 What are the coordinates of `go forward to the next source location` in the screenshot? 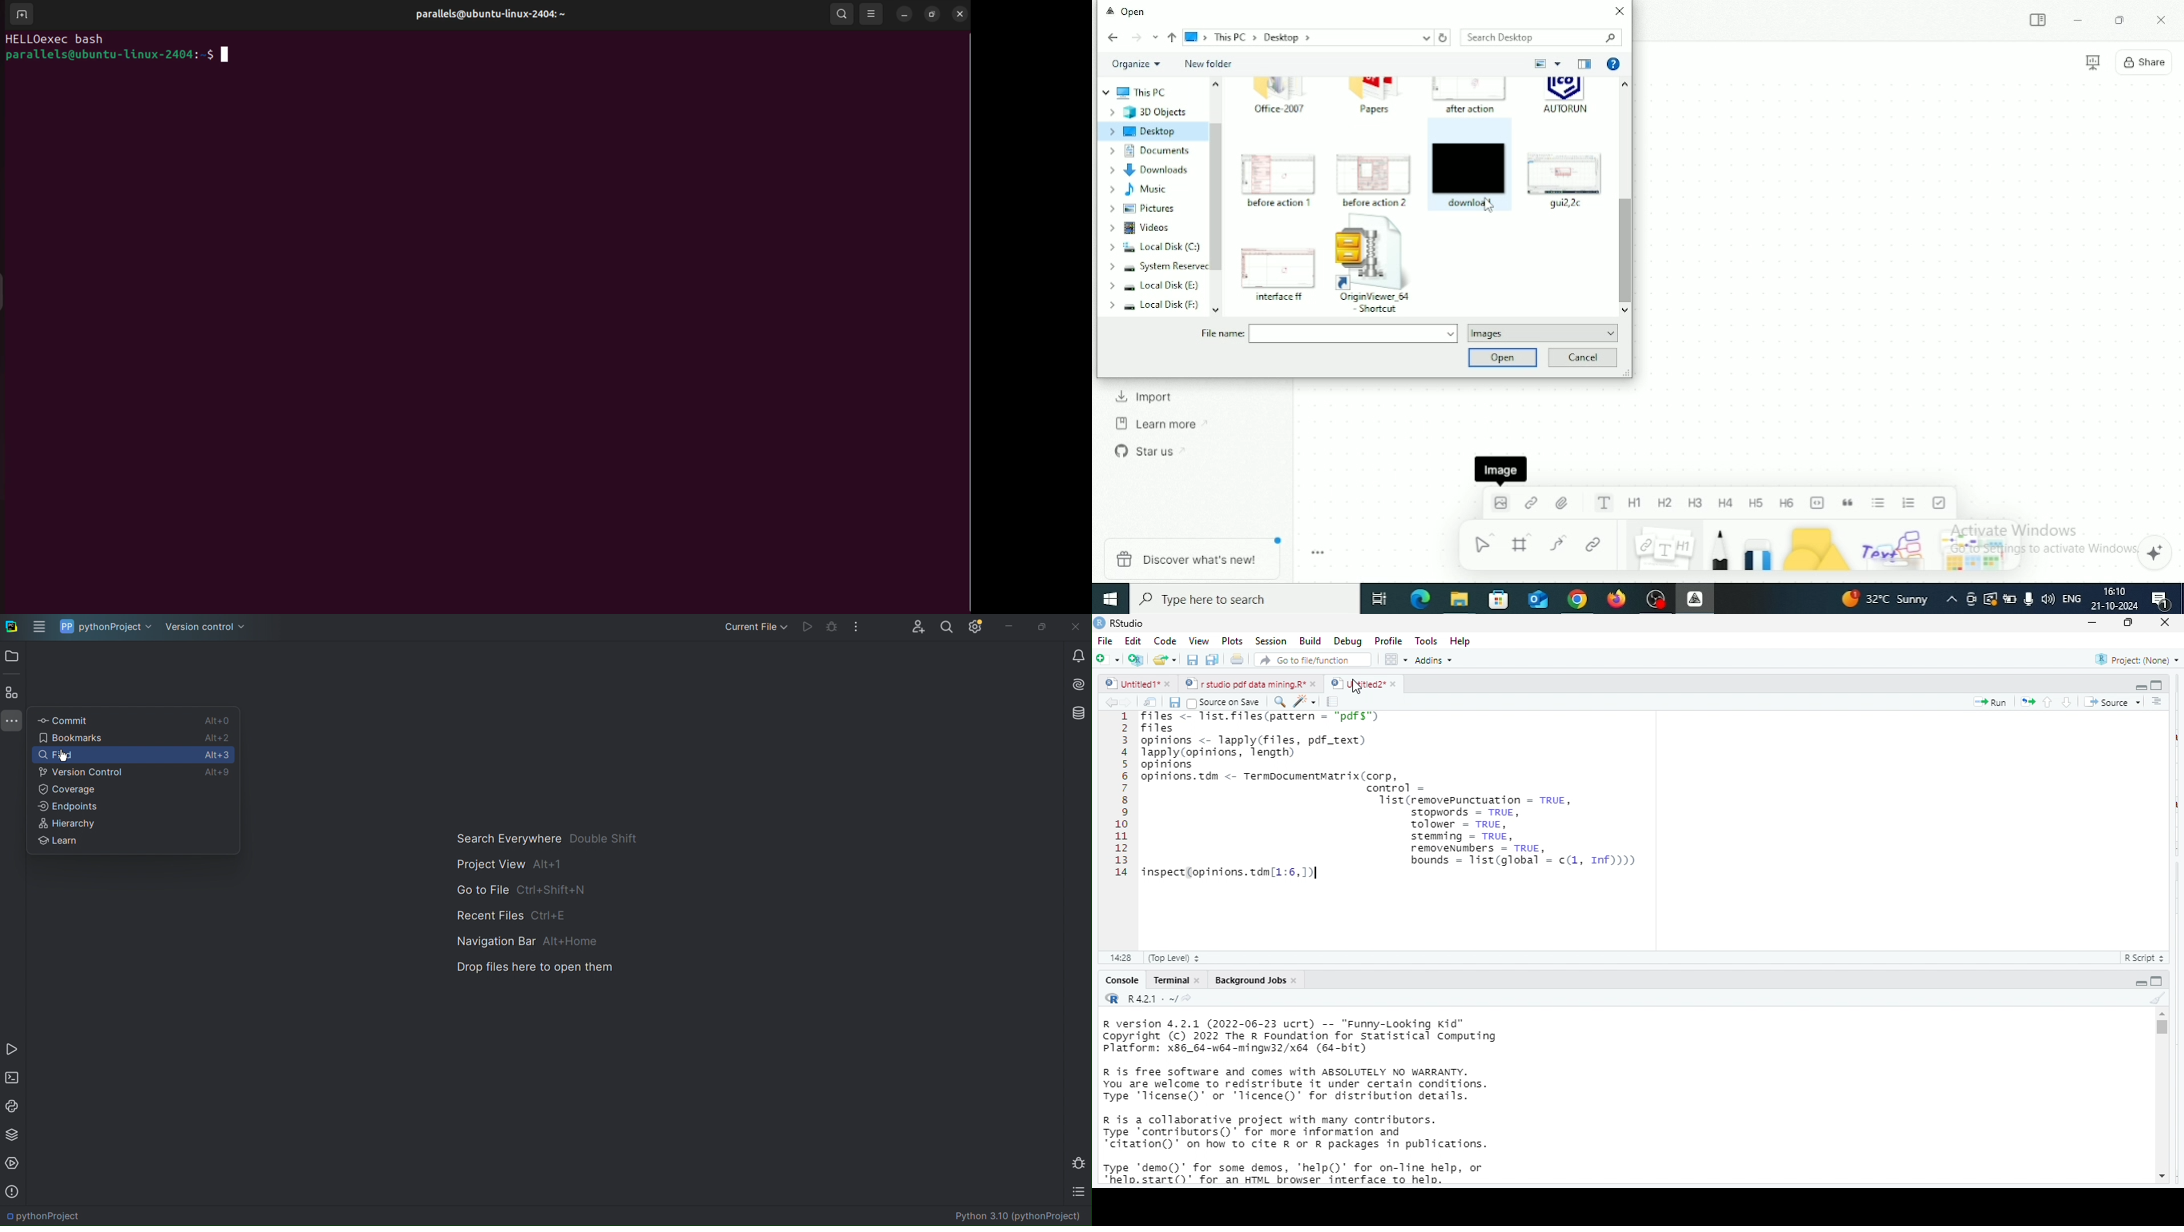 It's located at (1130, 702).